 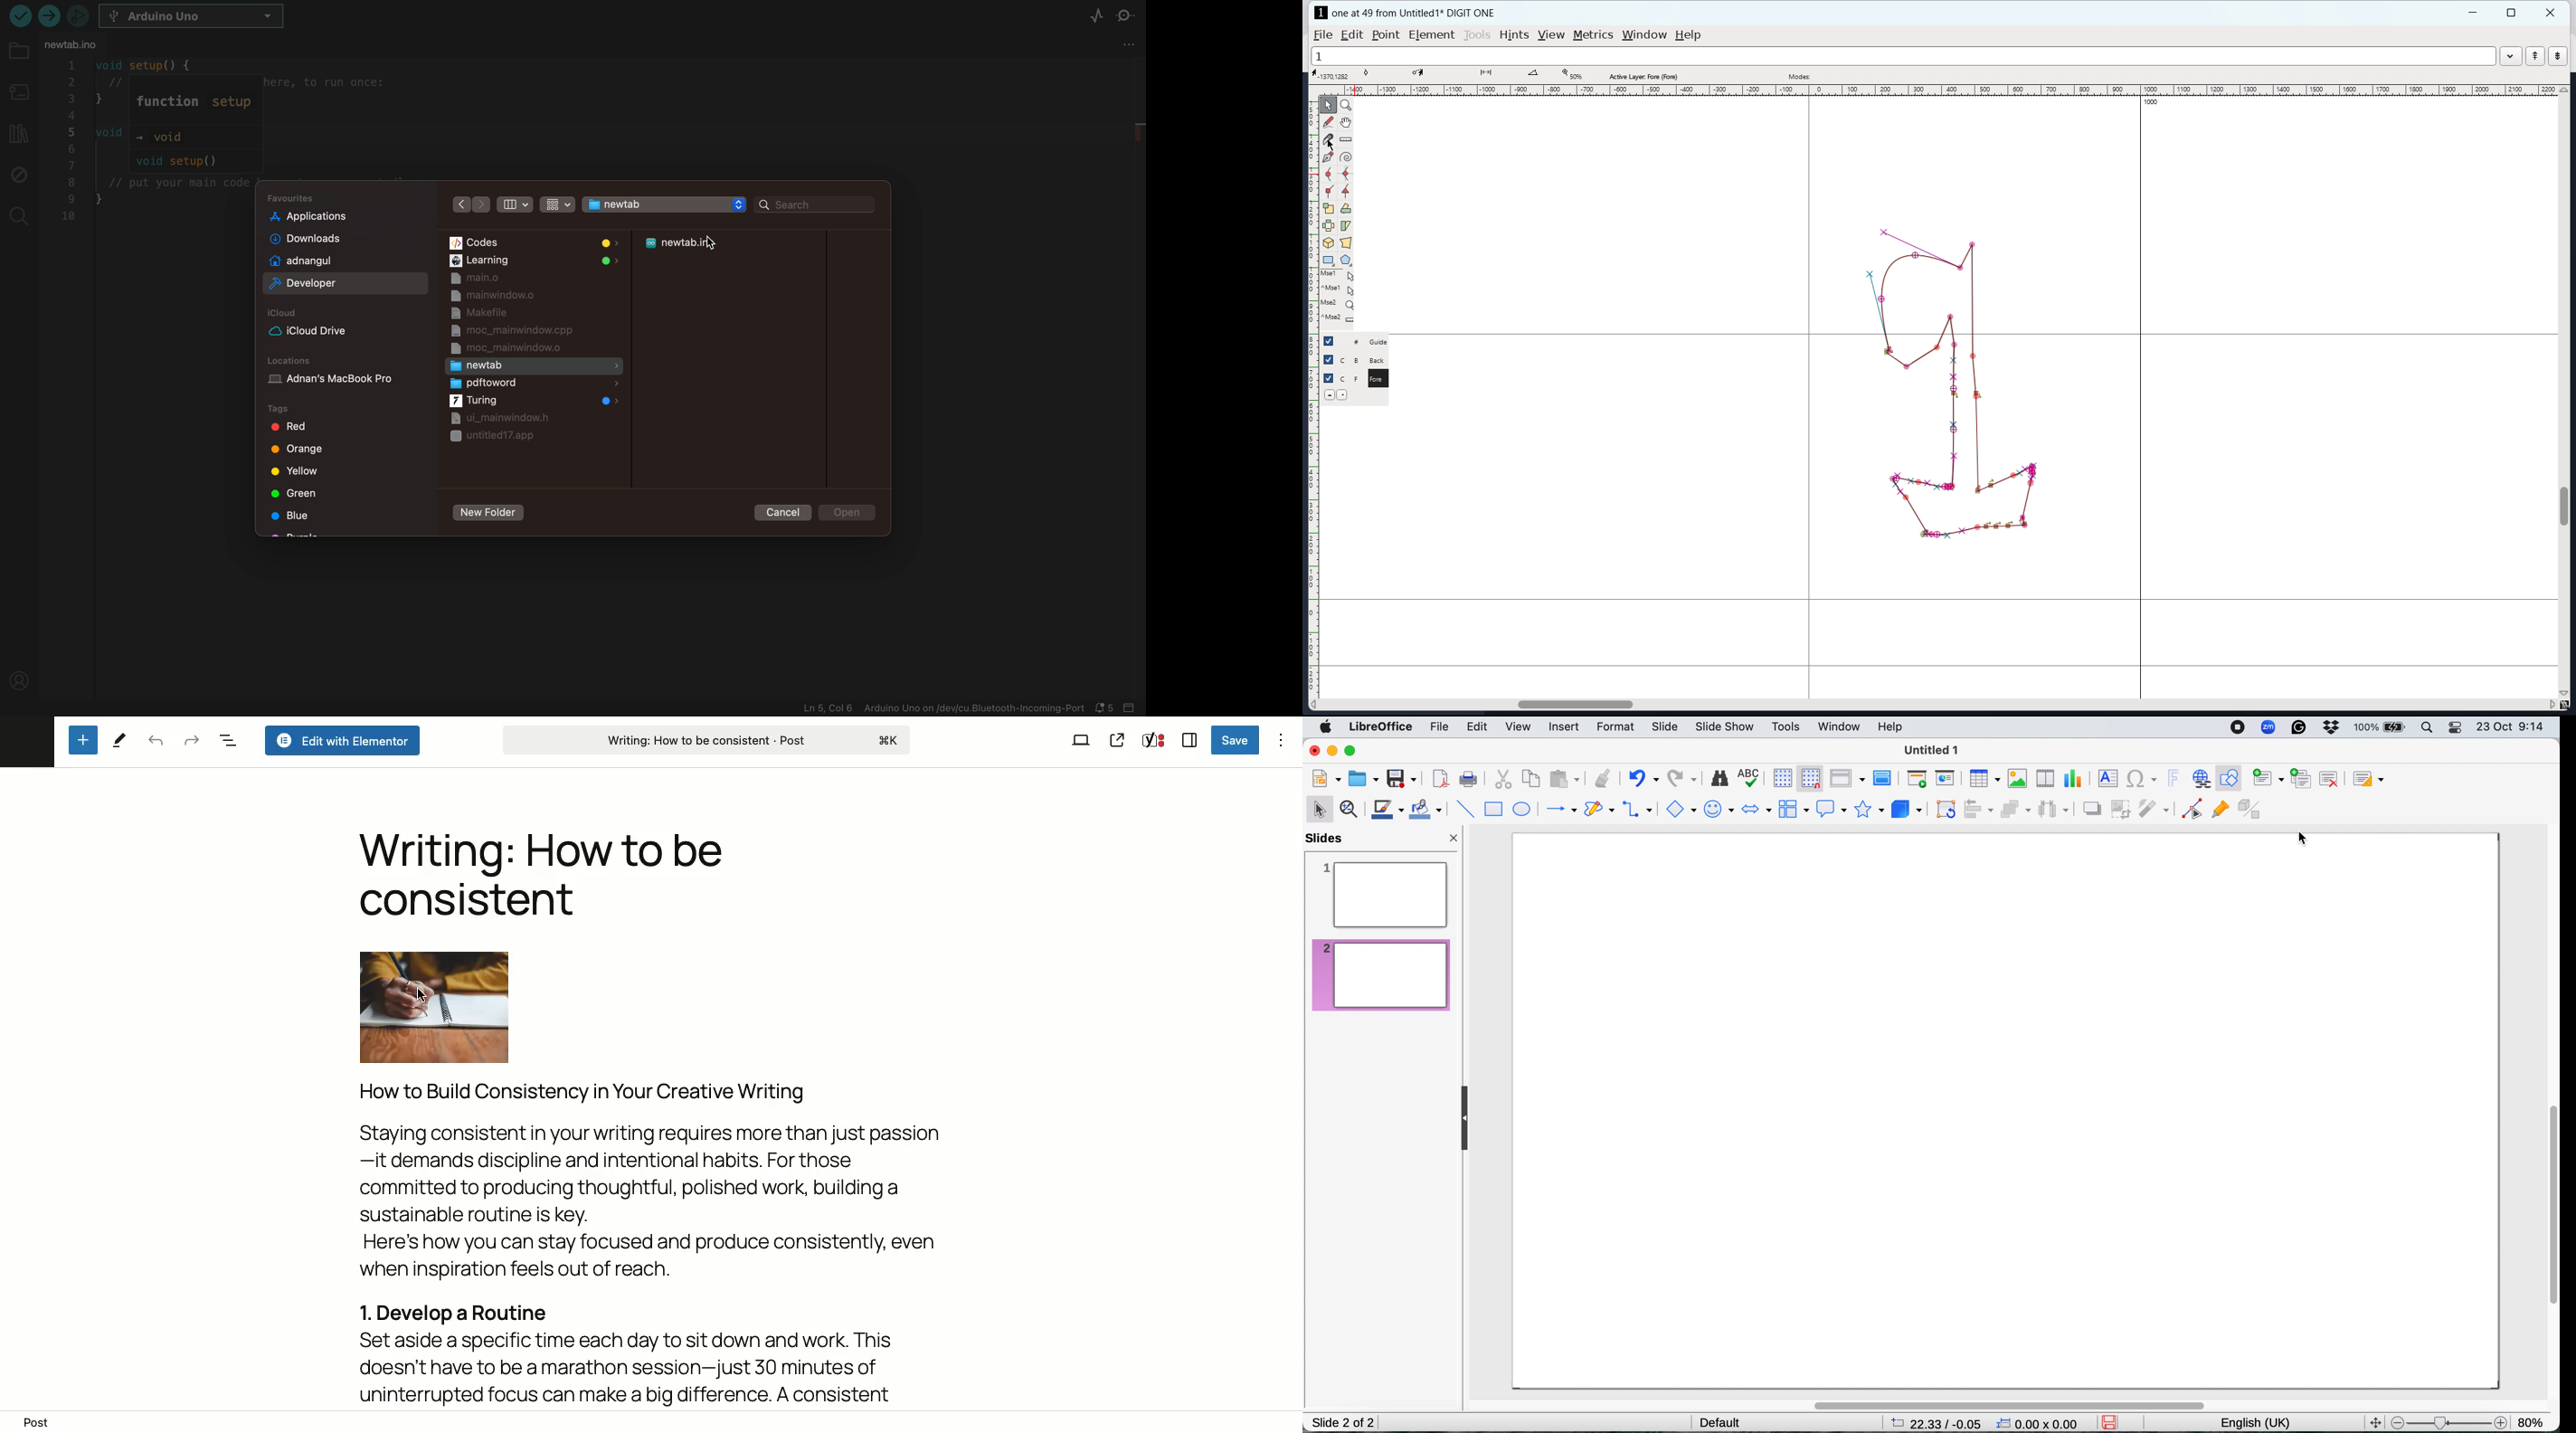 What do you see at coordinates (1328, 208) in the screenshot?
I see `scale selection` at bounding box center [1328, 208].